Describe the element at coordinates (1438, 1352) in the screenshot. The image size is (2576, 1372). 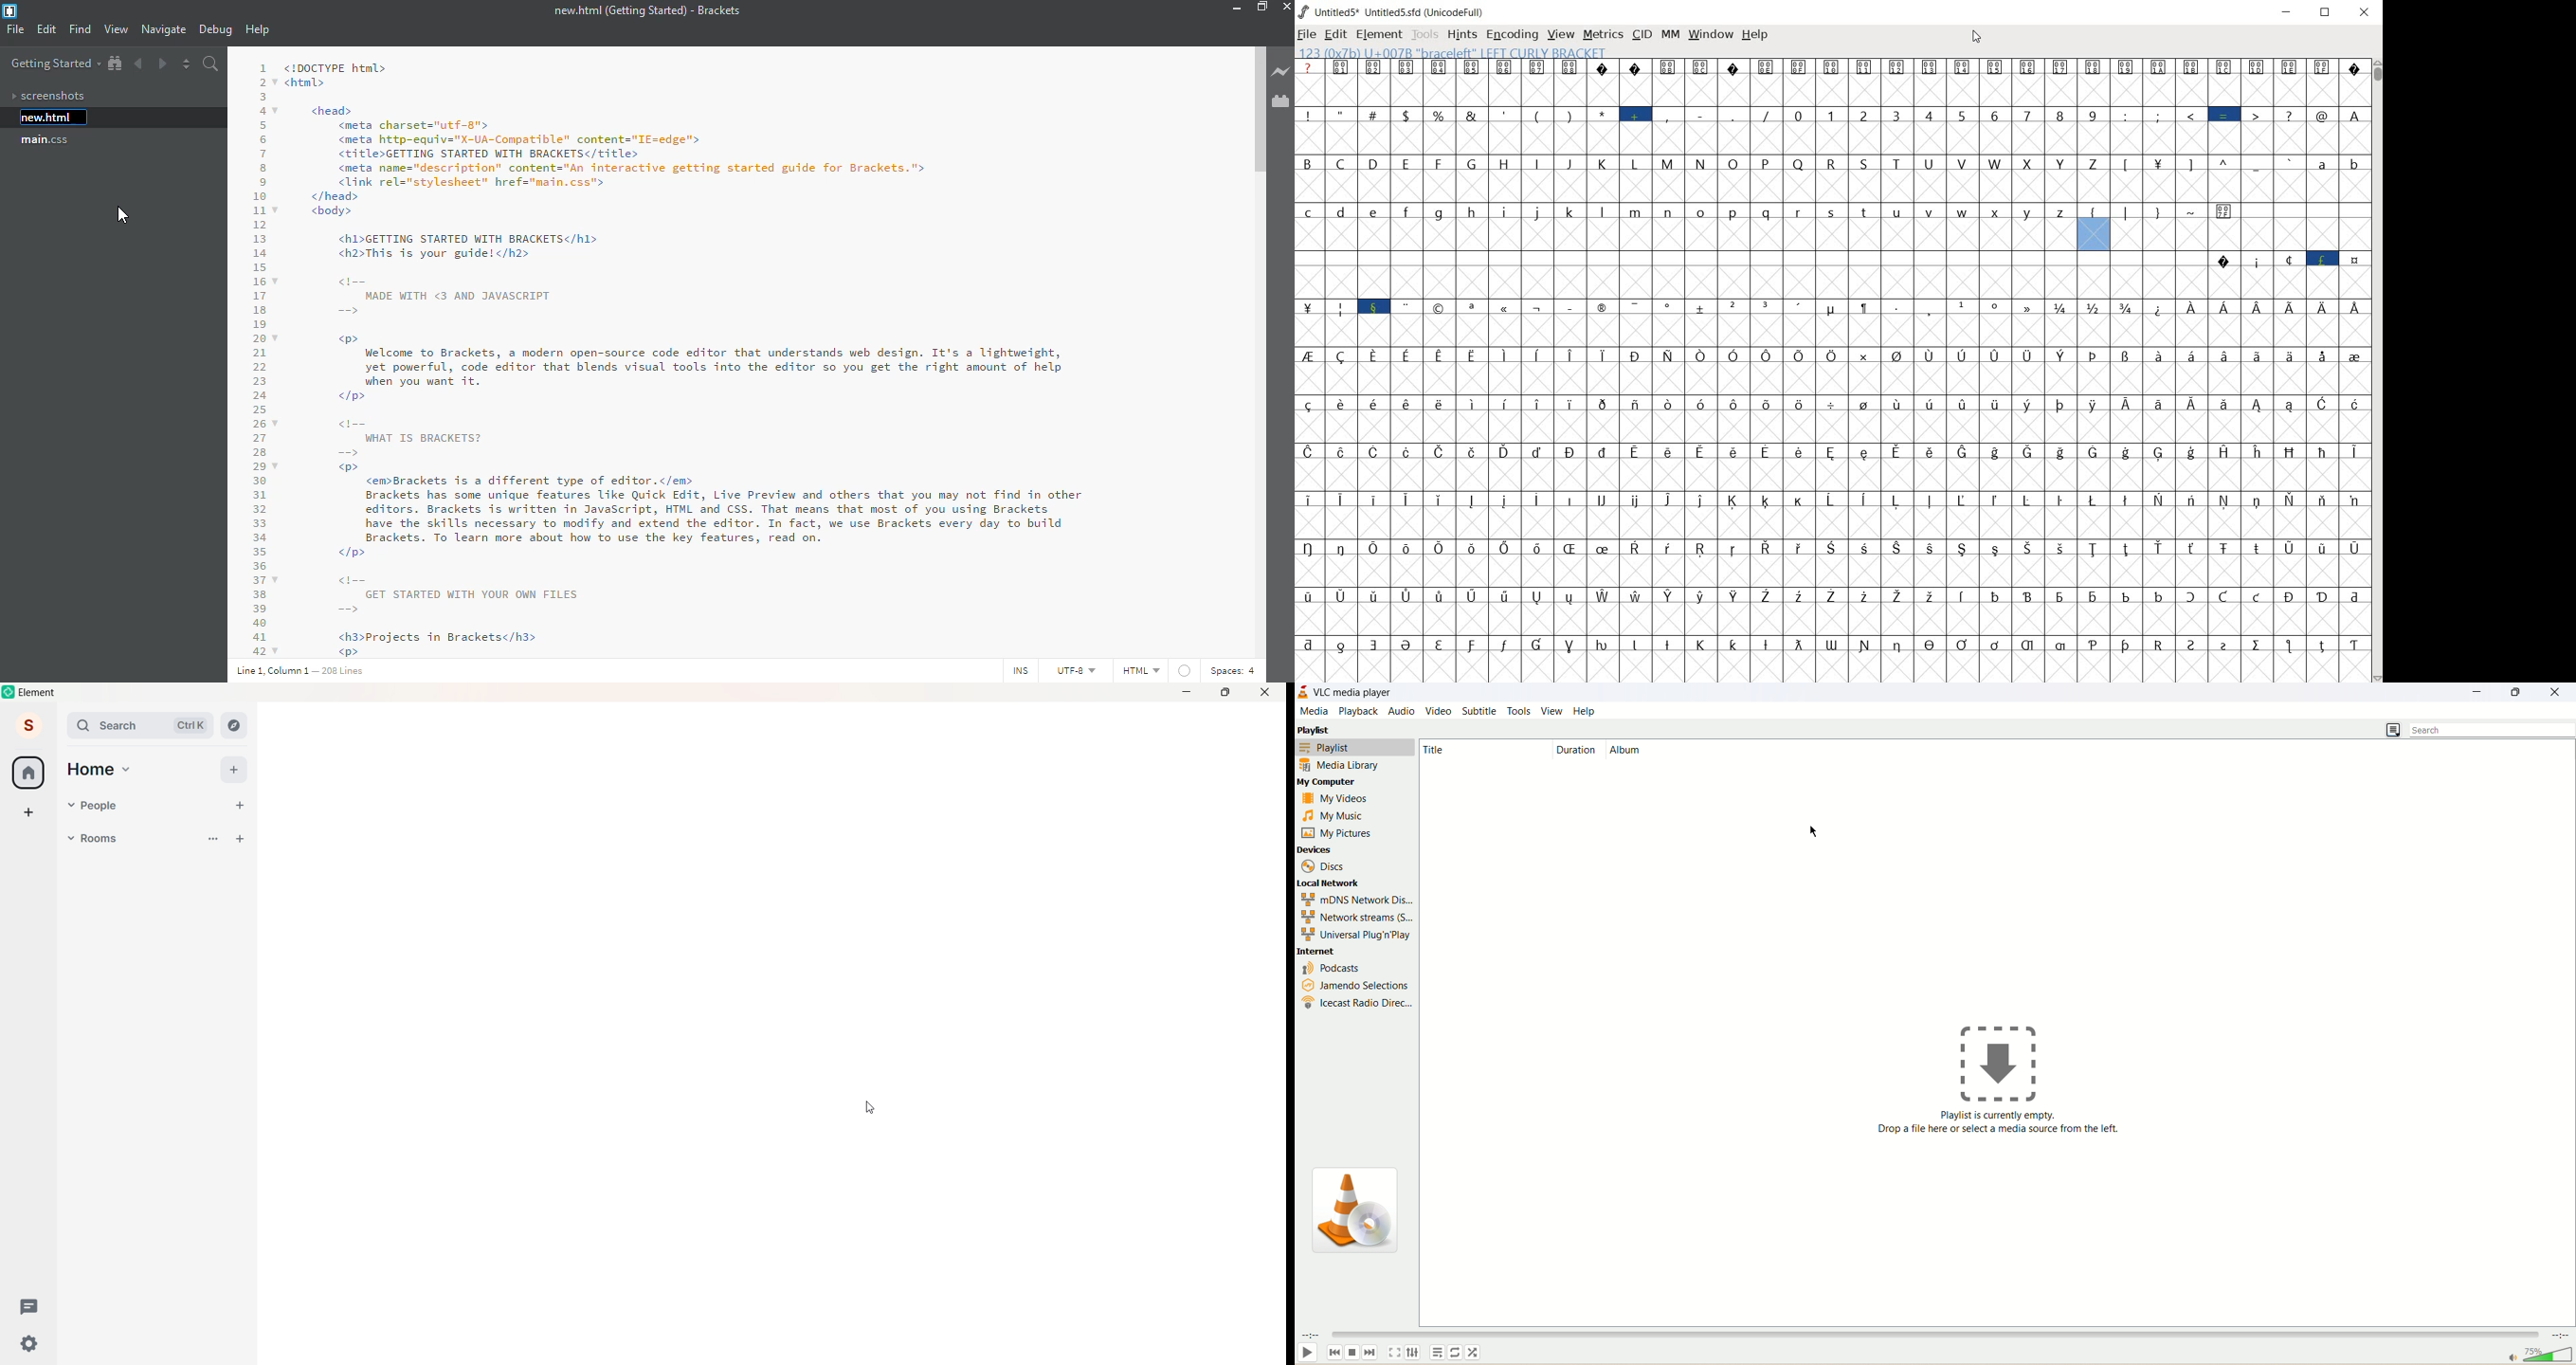
I see `playlist` at that location.